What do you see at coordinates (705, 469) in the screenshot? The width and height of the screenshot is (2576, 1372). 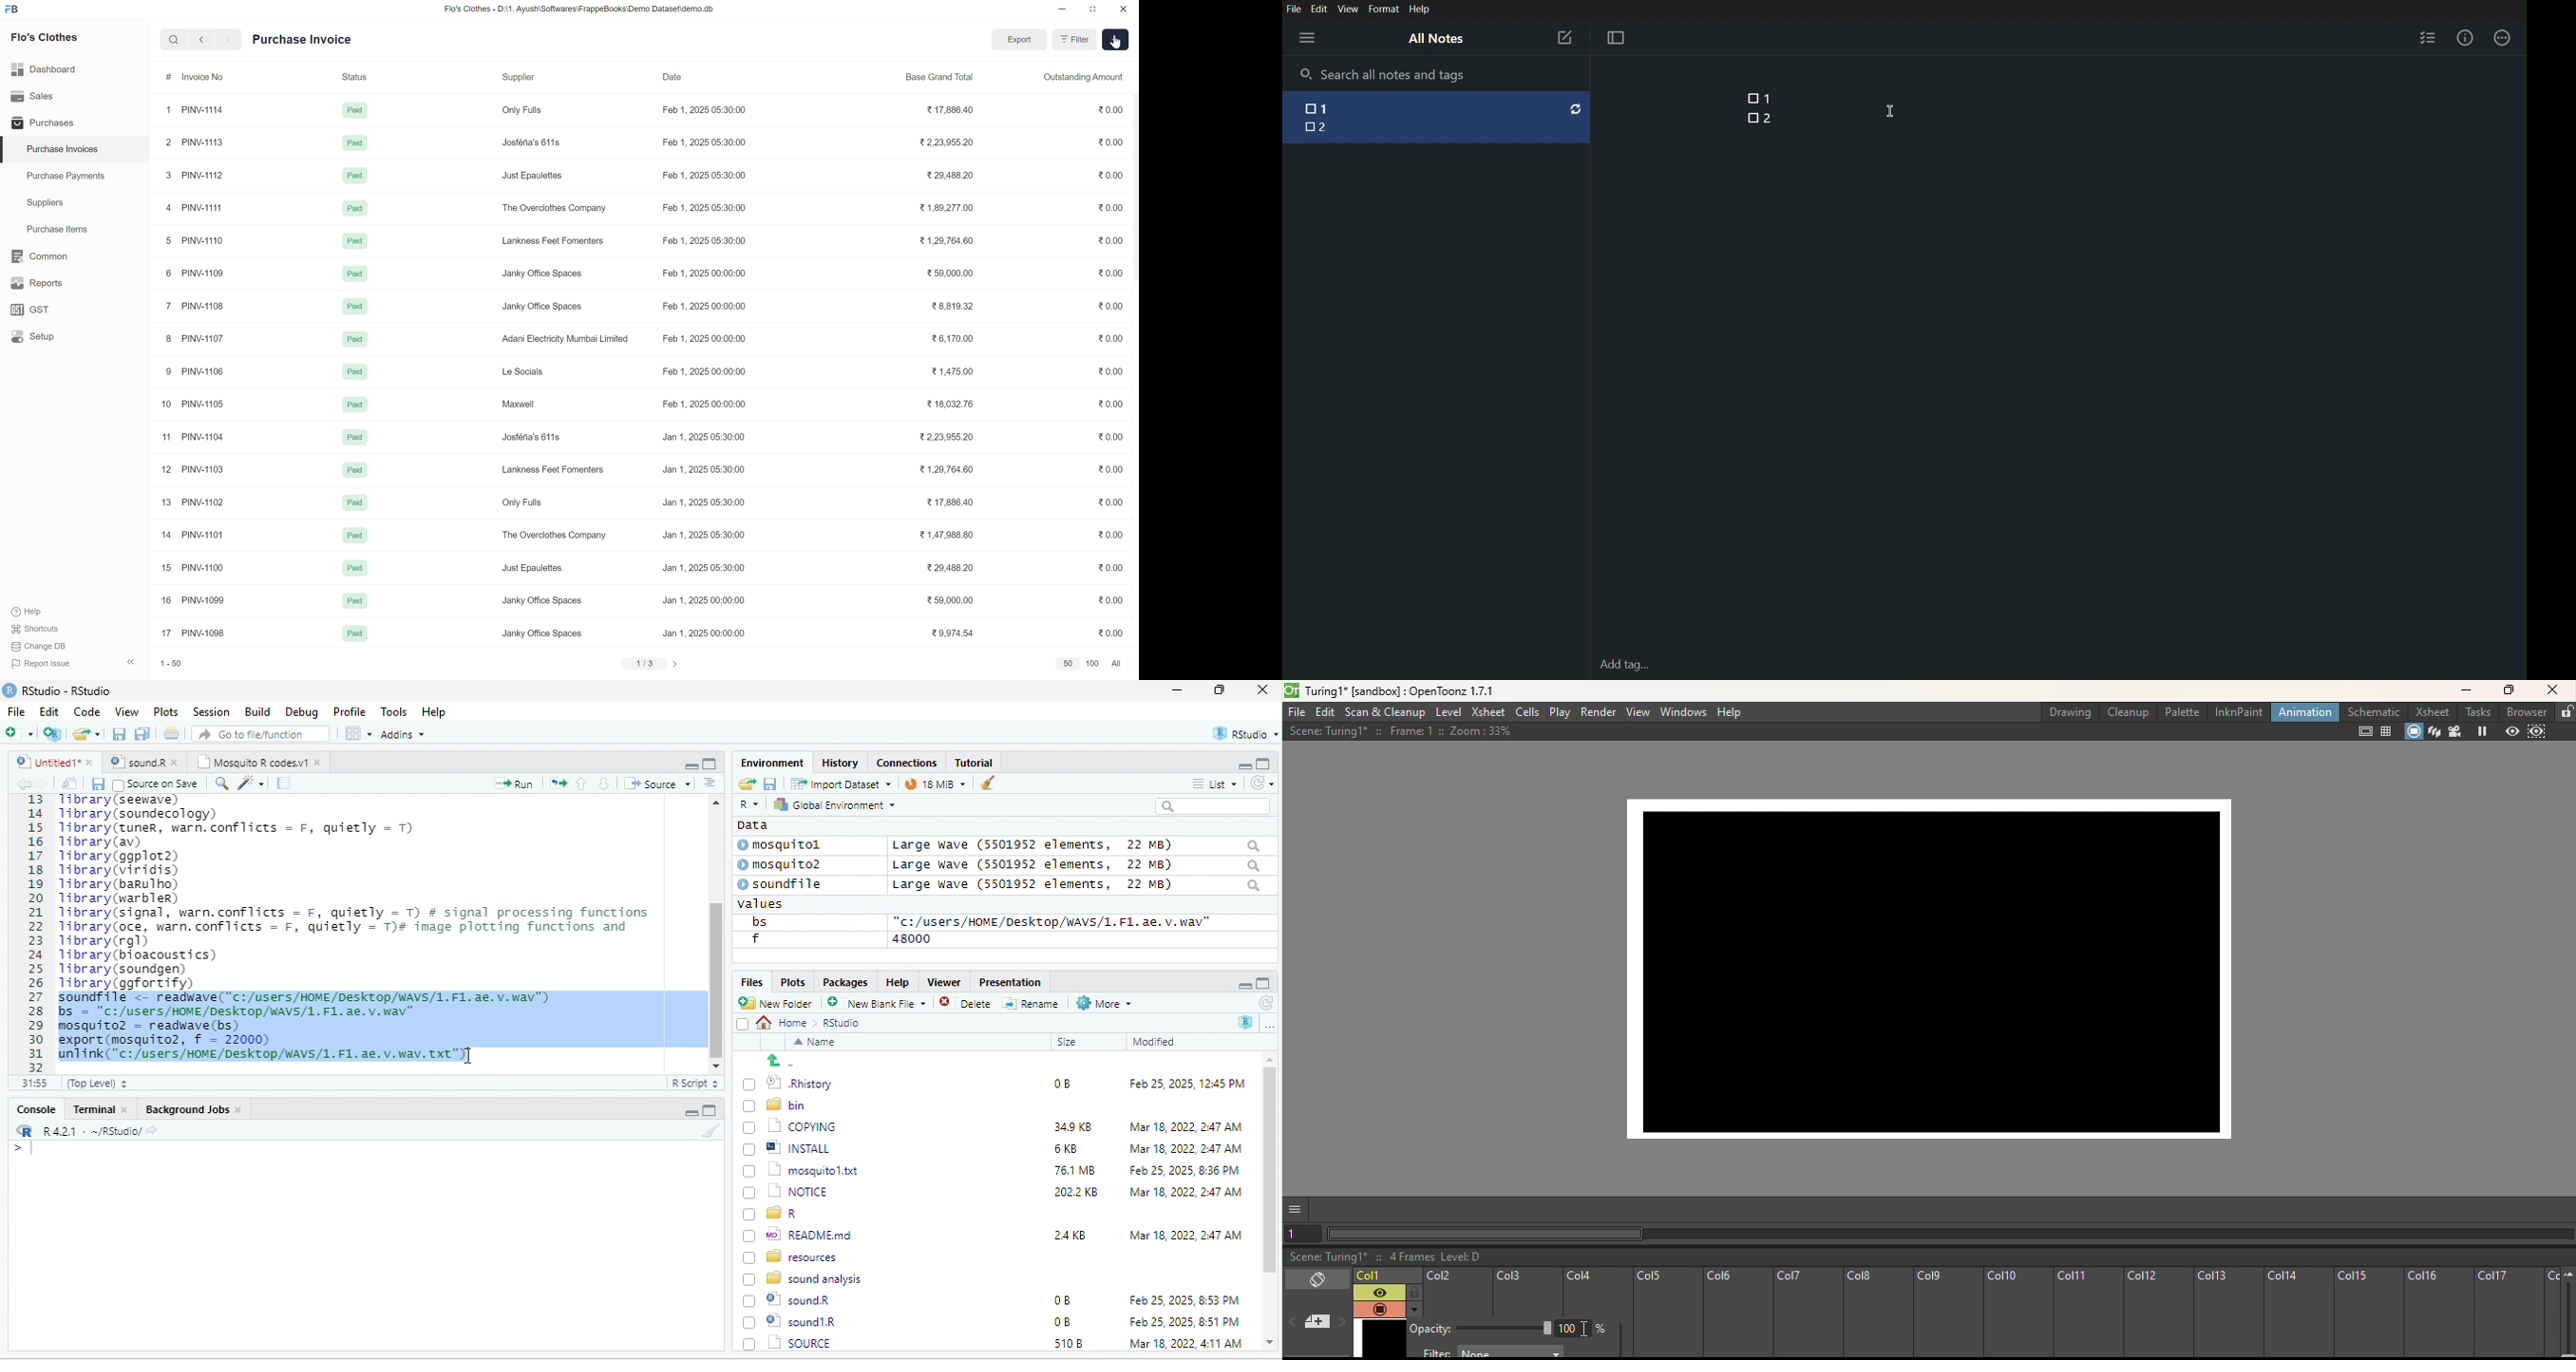 I see `Jan 1, 2025 05:30:00` at bounding box center [705, 469].